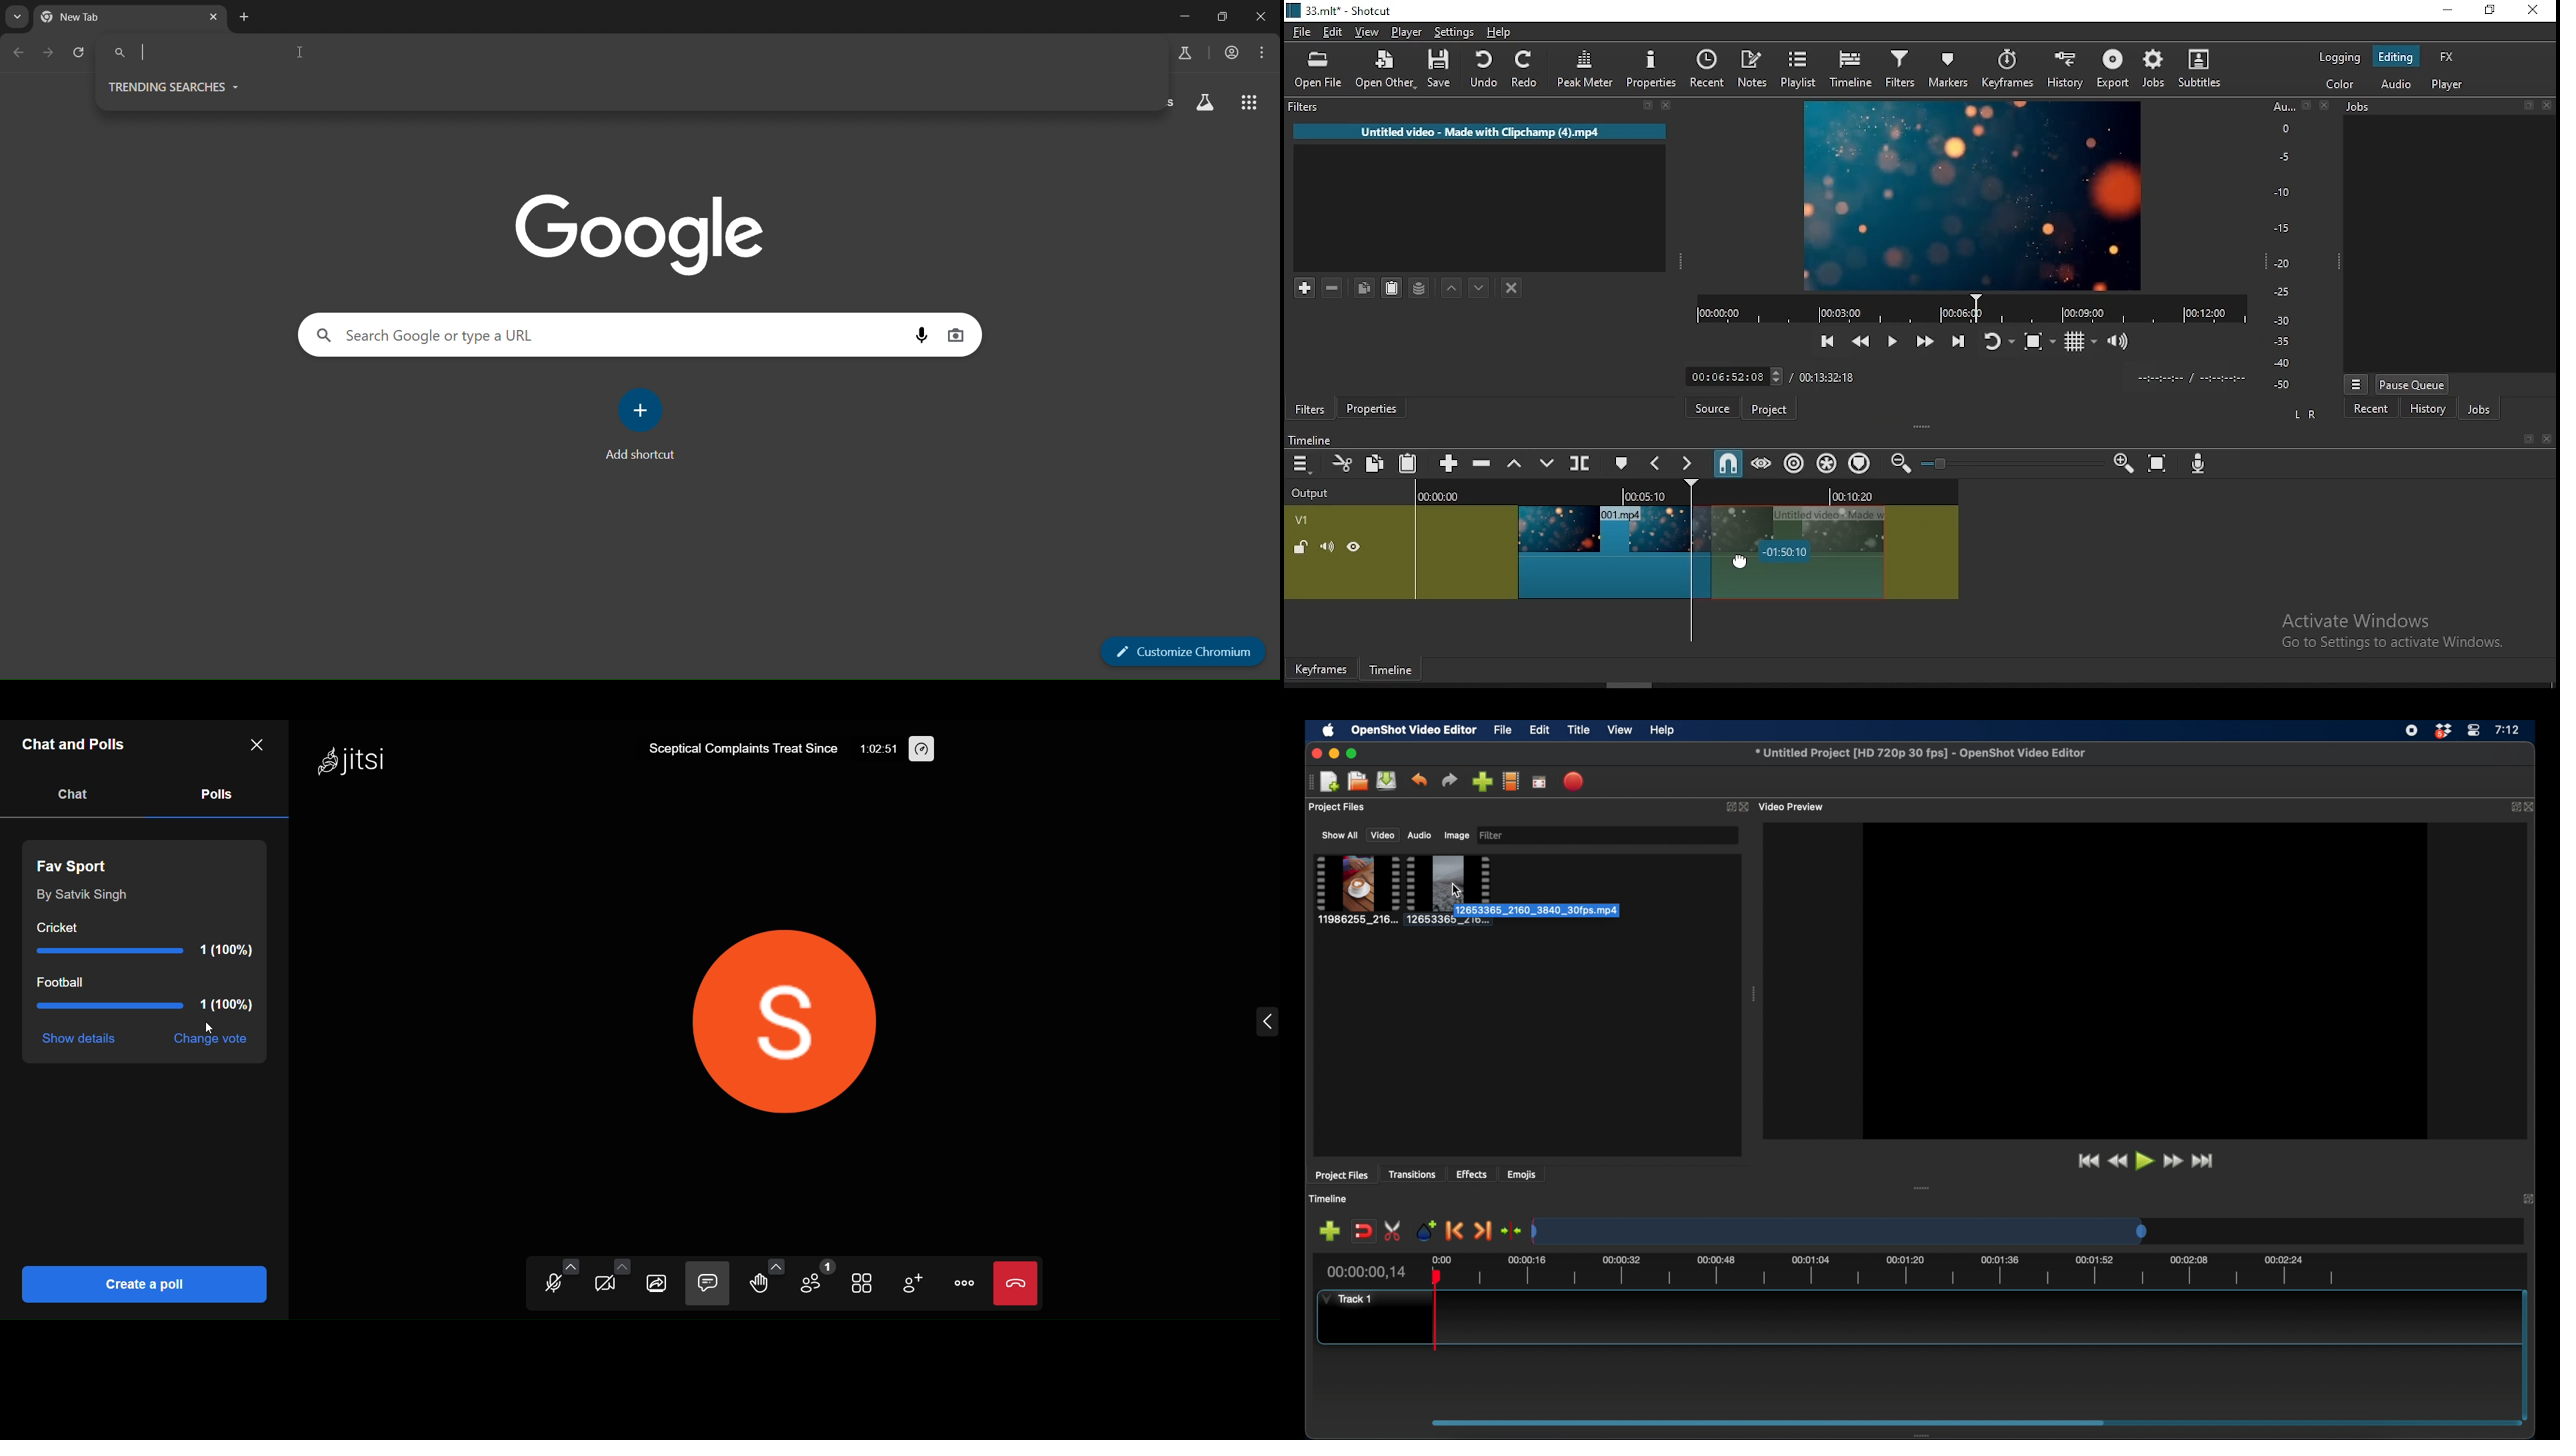 Image resolution: width=2576 pixels, height=1456 pixels. Describe the element at coordinates (1921, 338) in the screenshot. I see `play quickly forward` at that location.